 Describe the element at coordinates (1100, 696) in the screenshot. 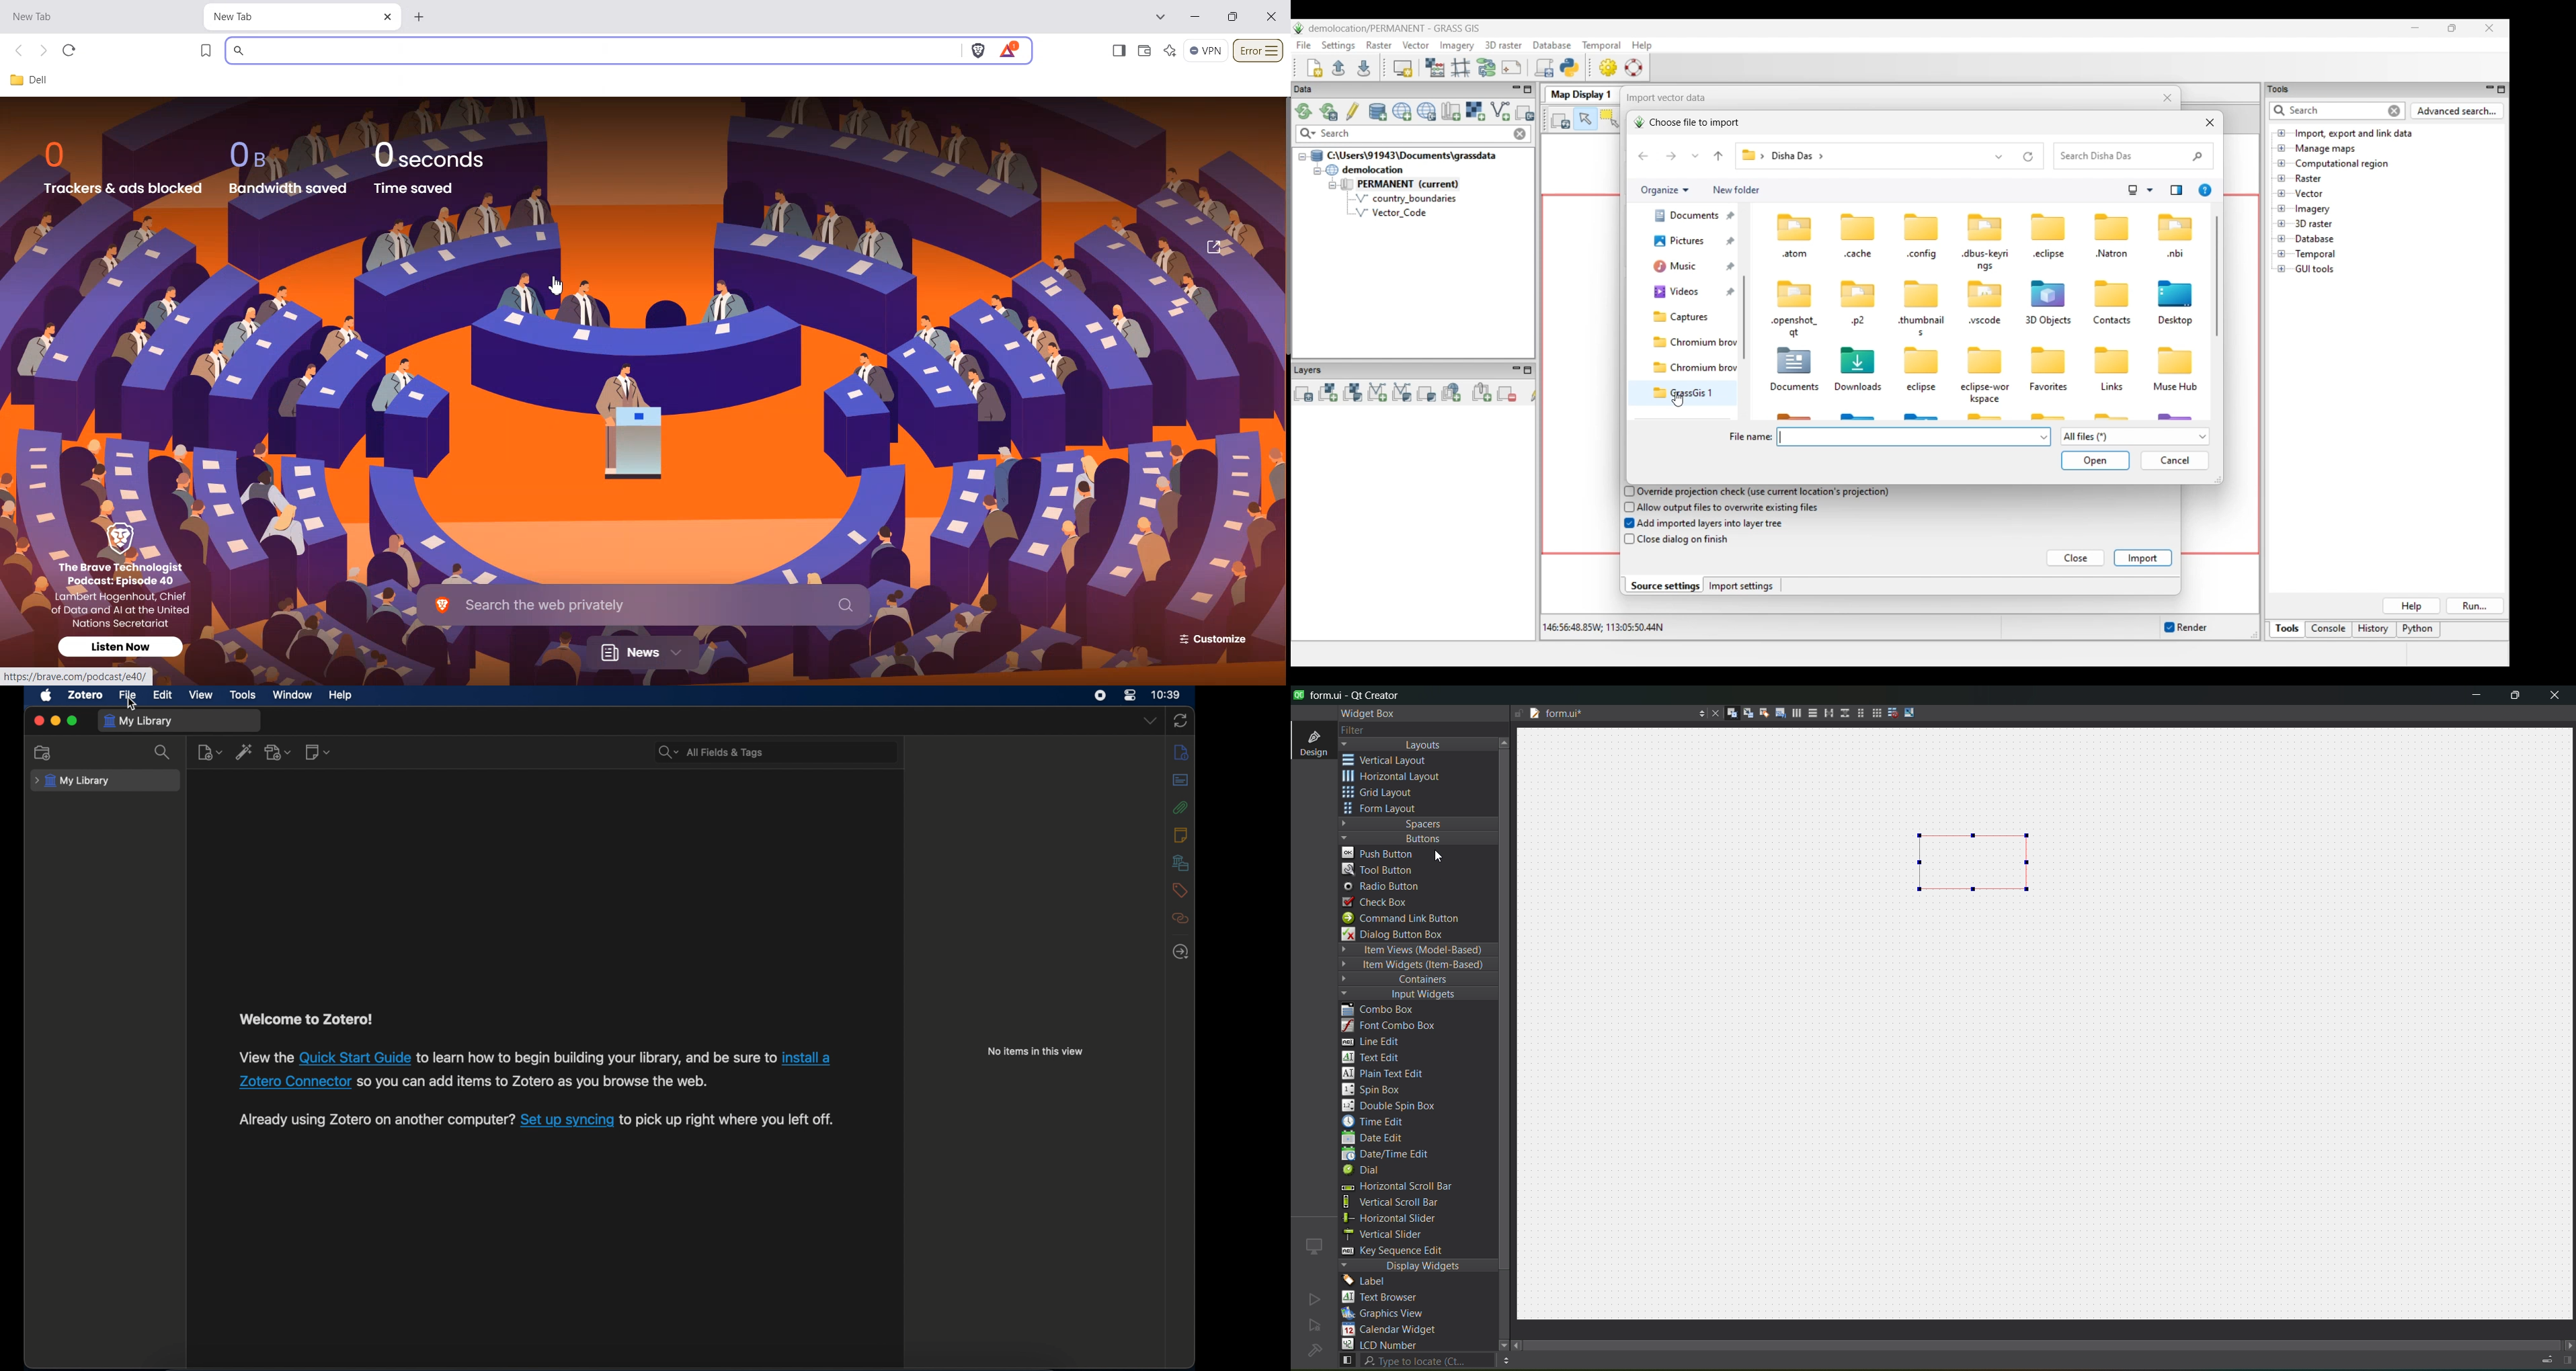

I see `screen recorder` at that location.